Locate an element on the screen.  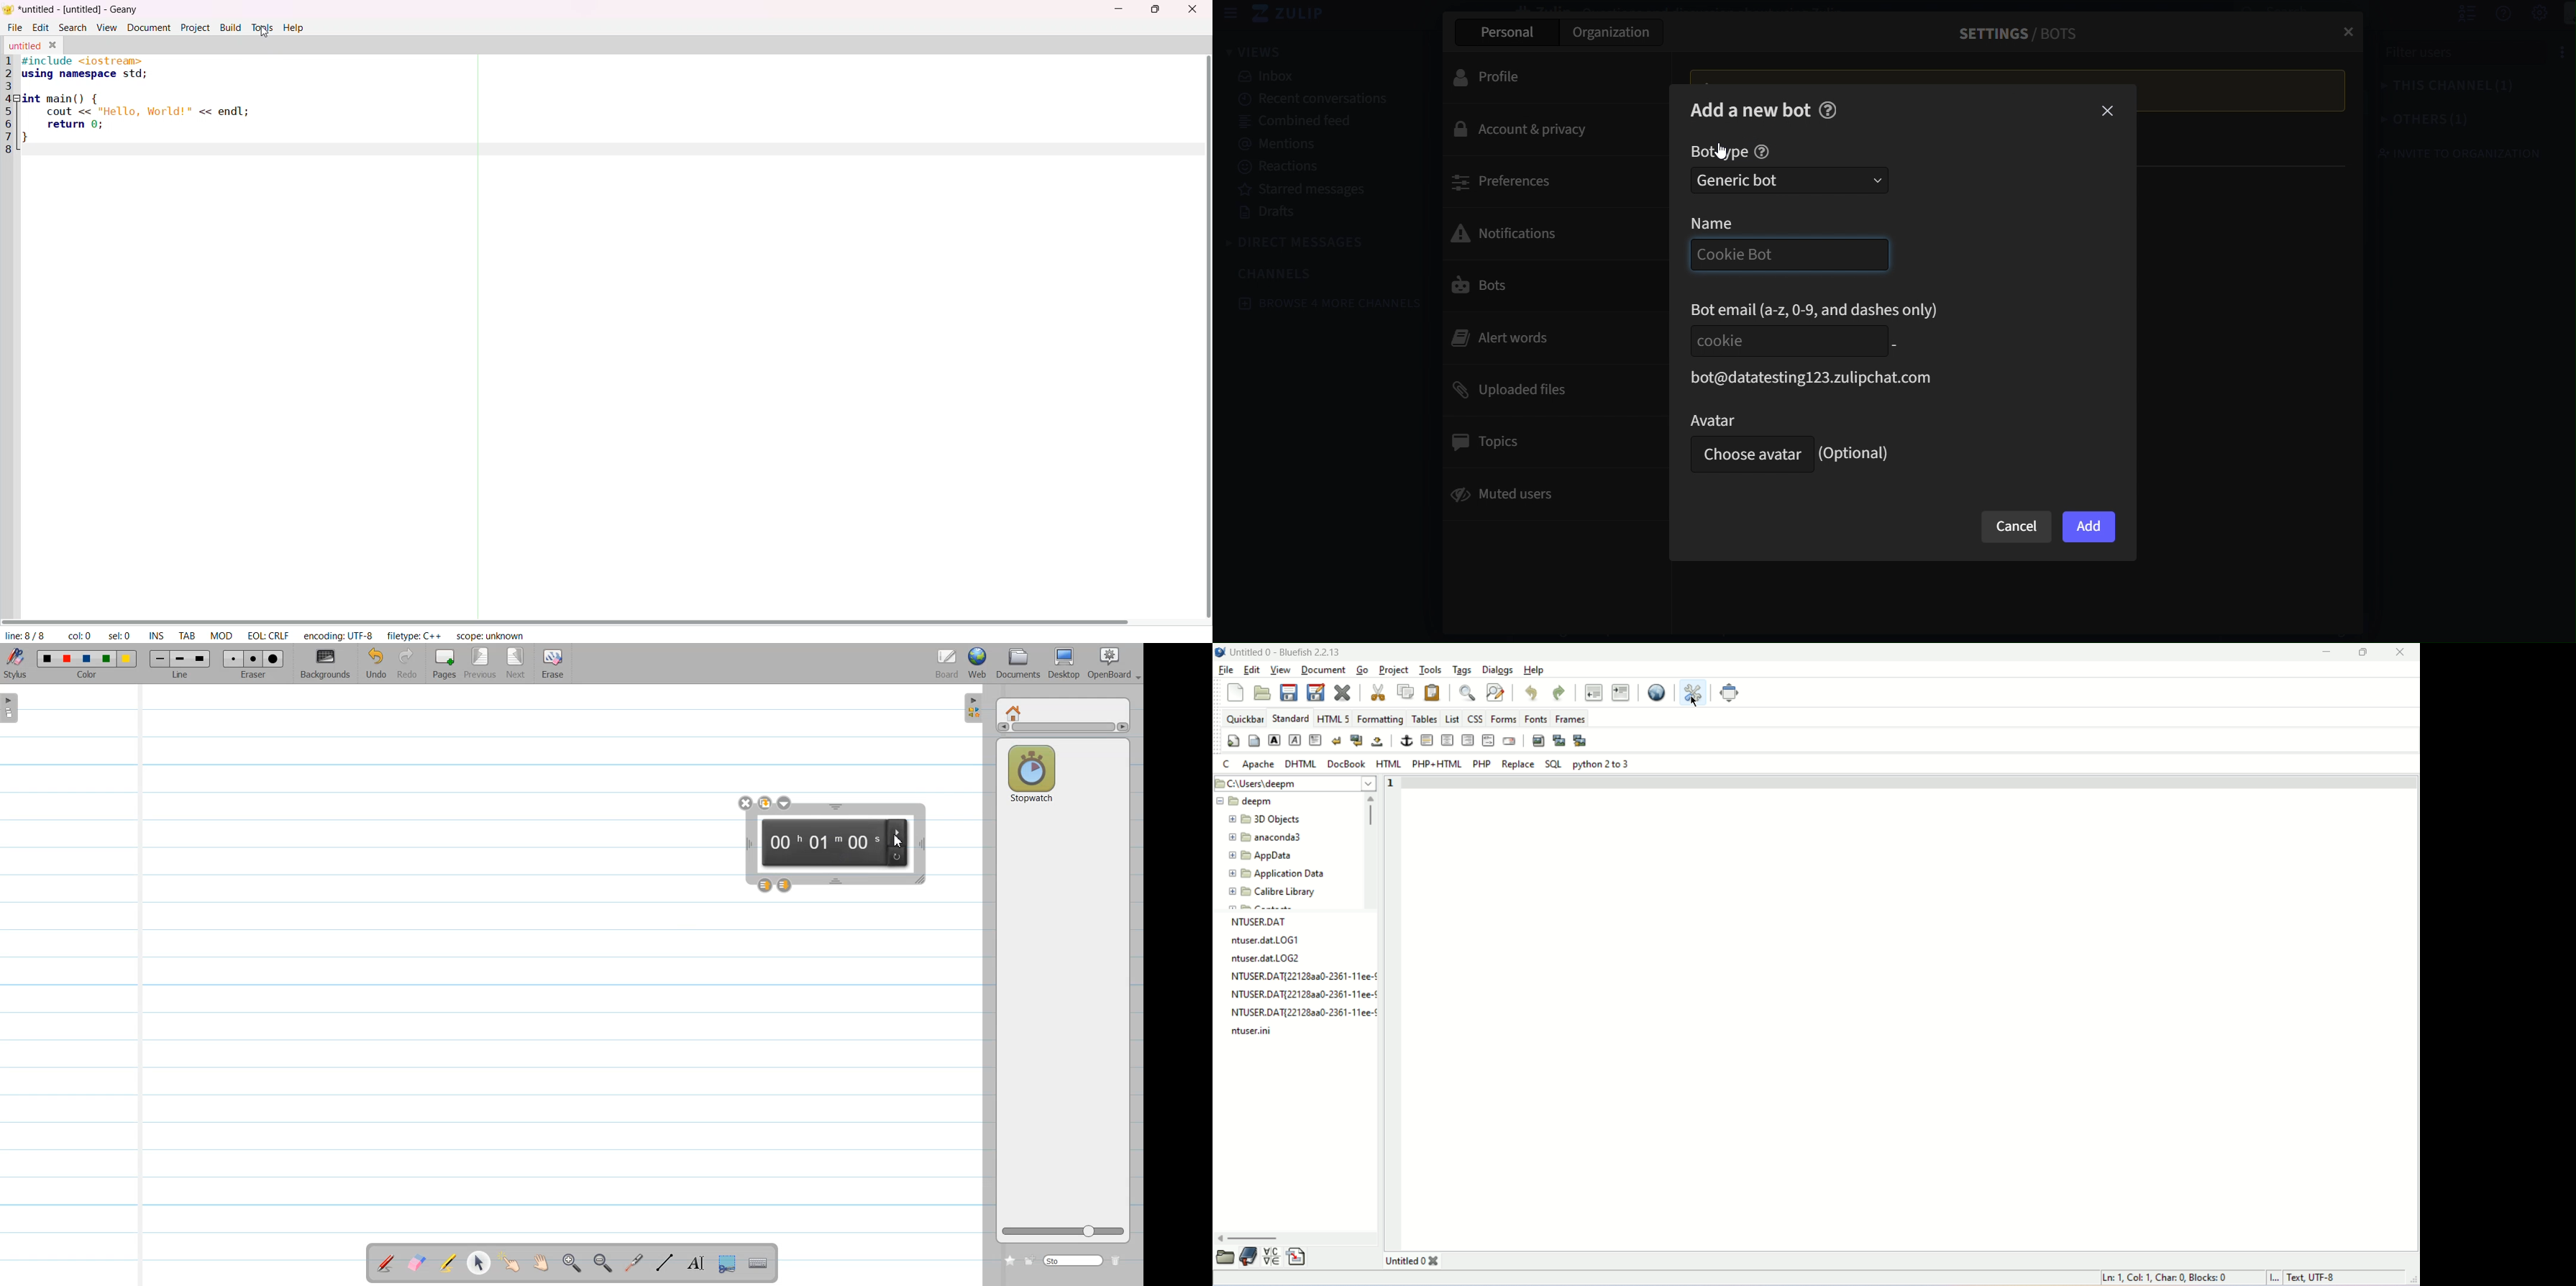
organization is located at coordinates (1613, 35).